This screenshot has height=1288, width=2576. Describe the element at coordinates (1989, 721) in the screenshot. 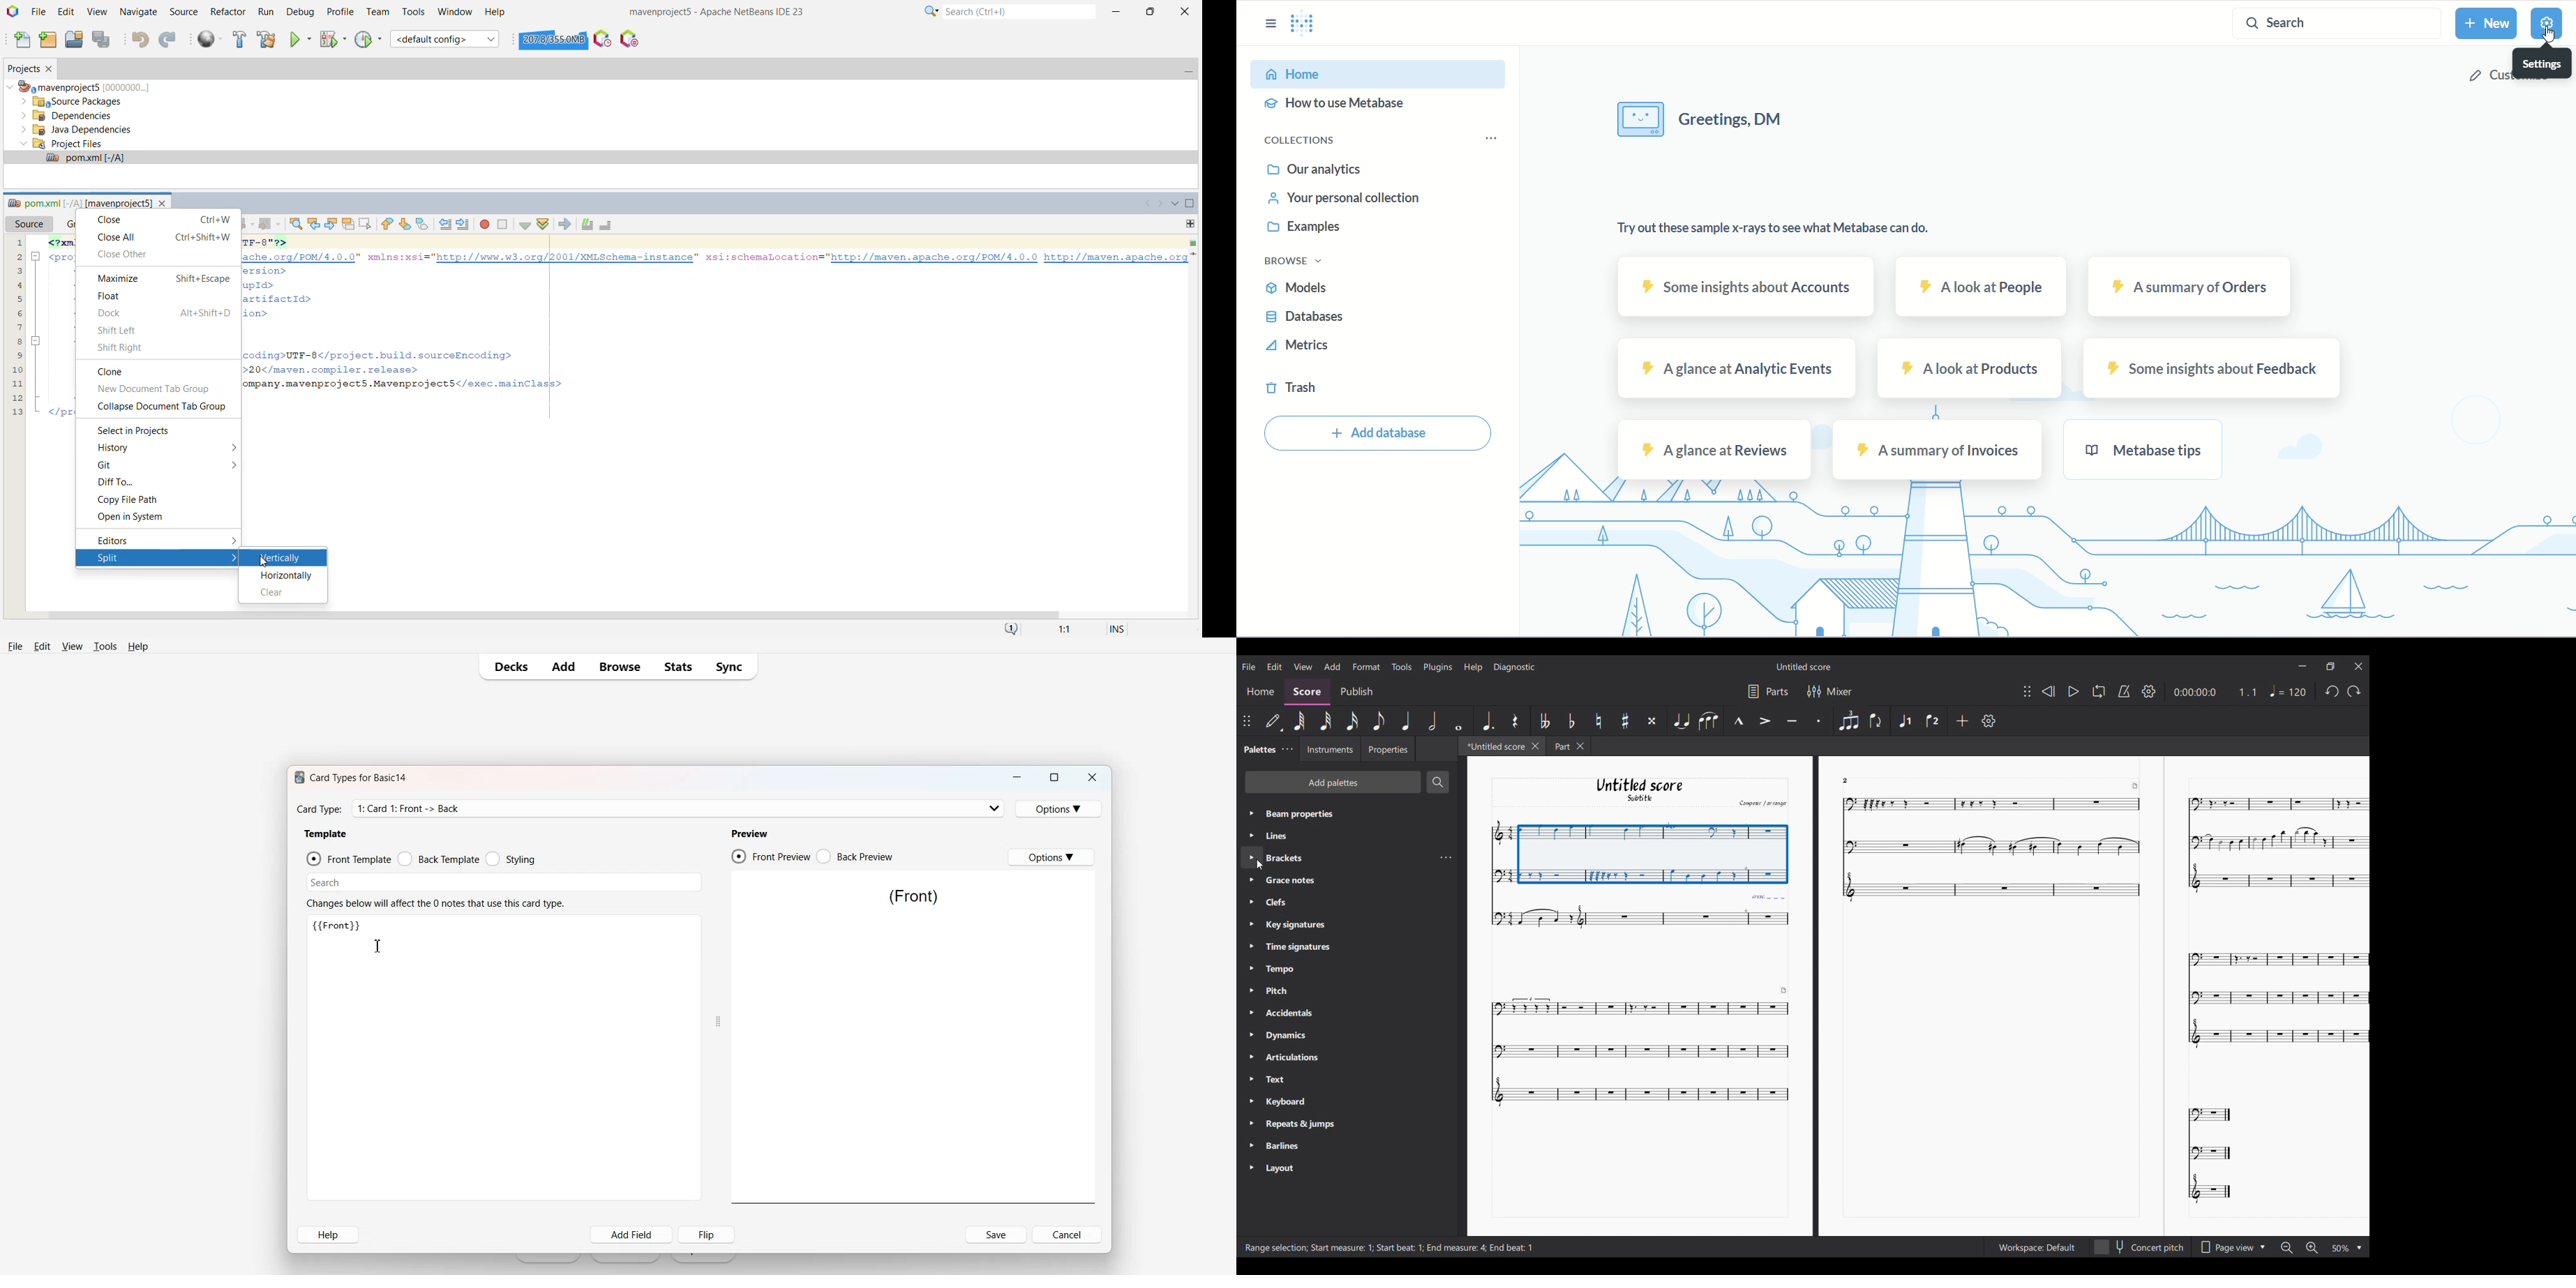

I see `Settings` at that location.